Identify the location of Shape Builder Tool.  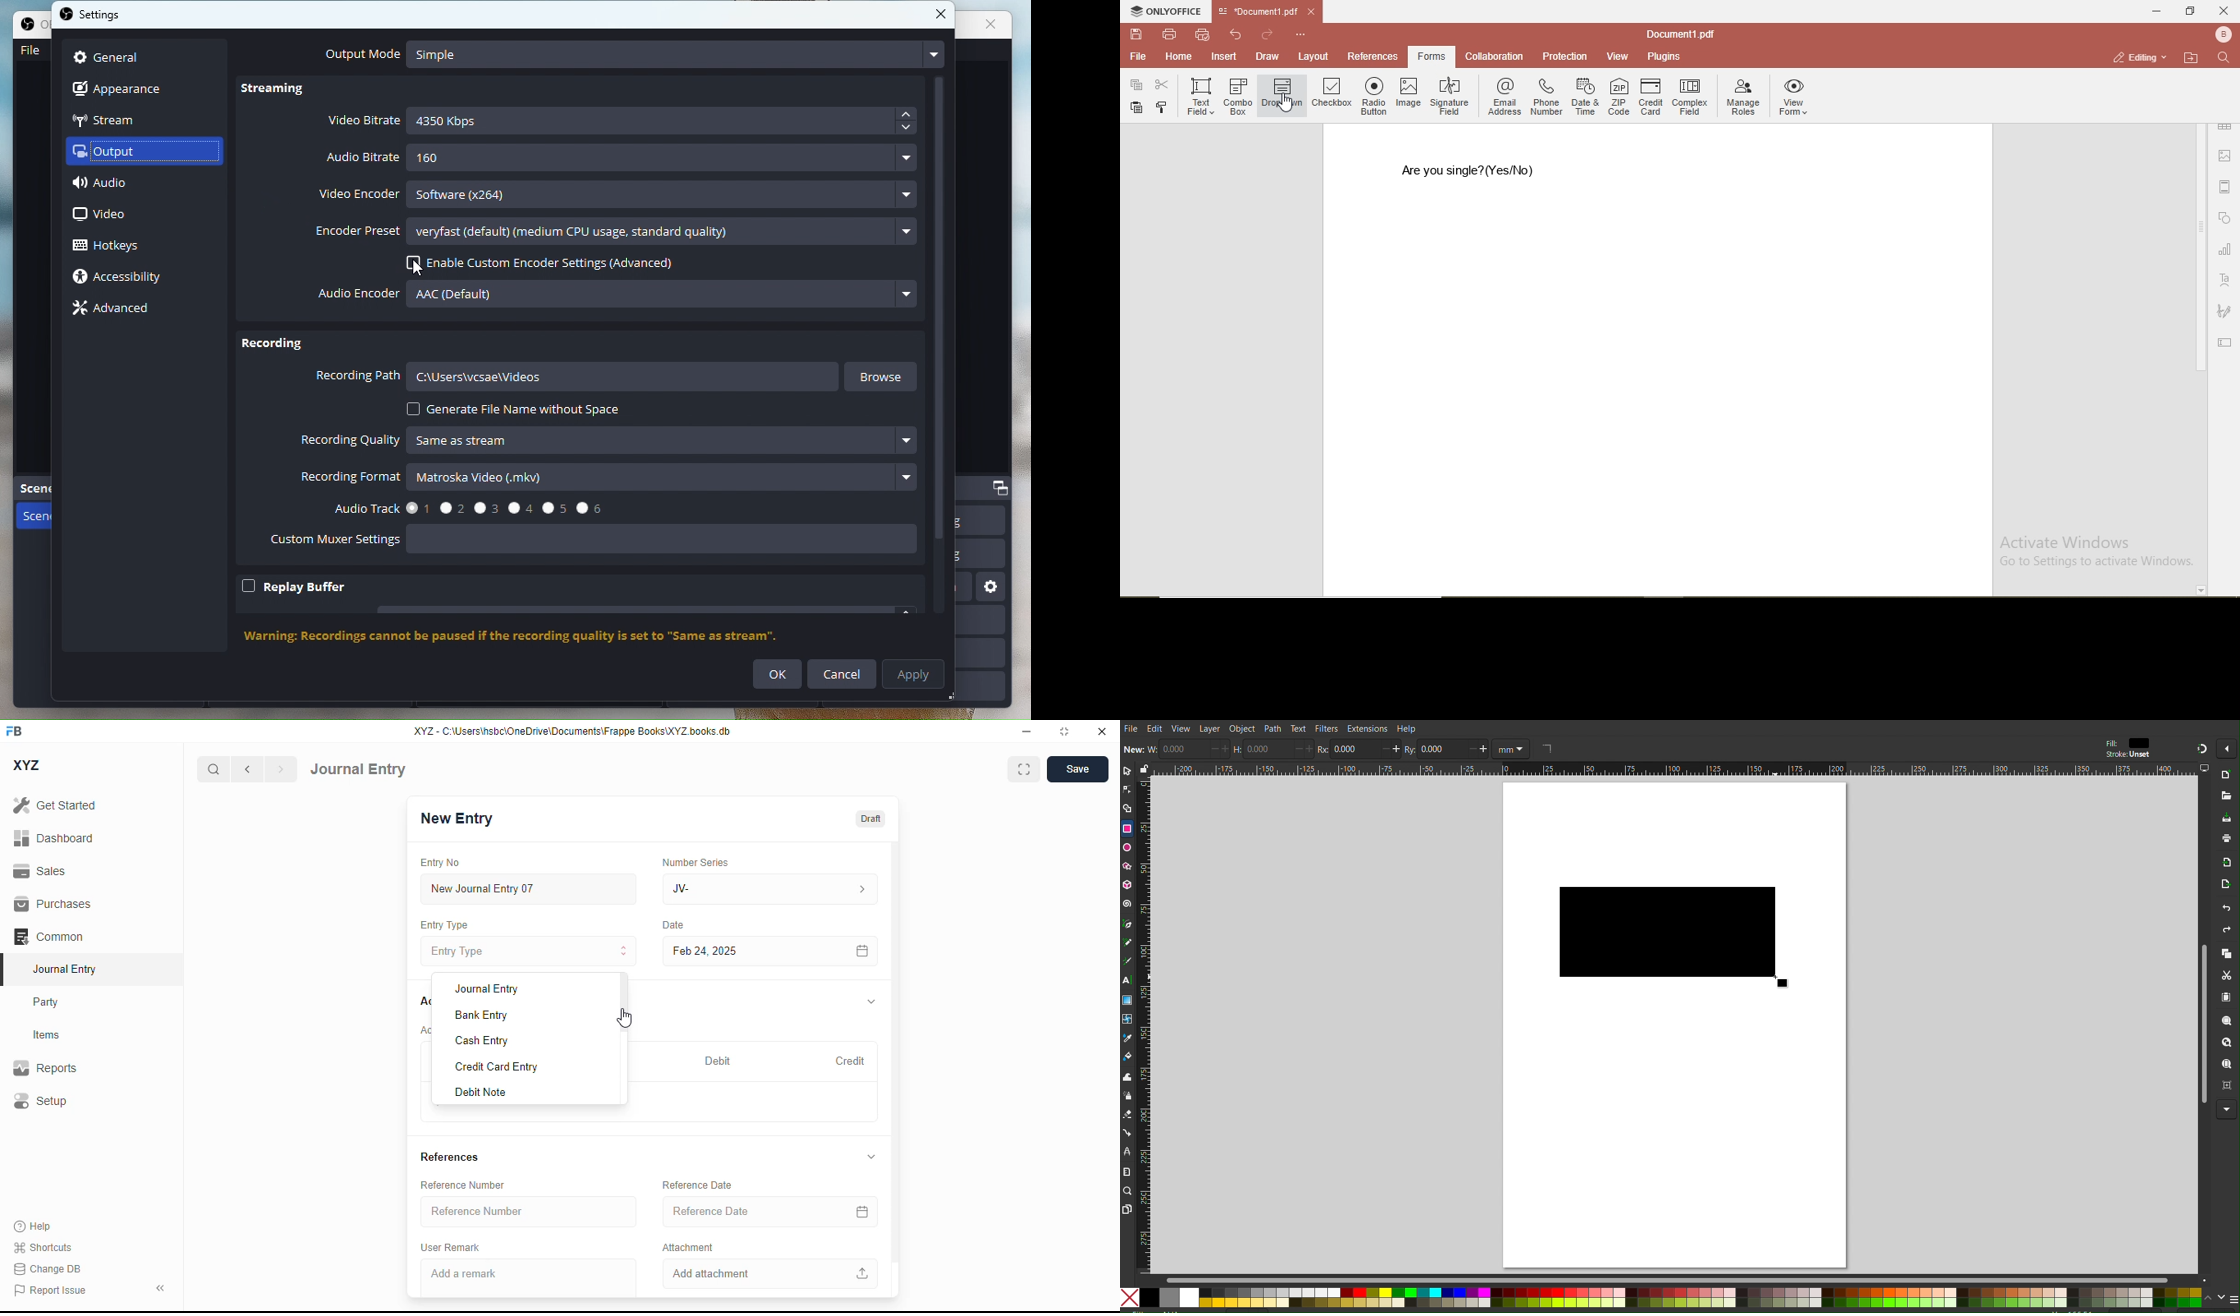
(1127, 807).